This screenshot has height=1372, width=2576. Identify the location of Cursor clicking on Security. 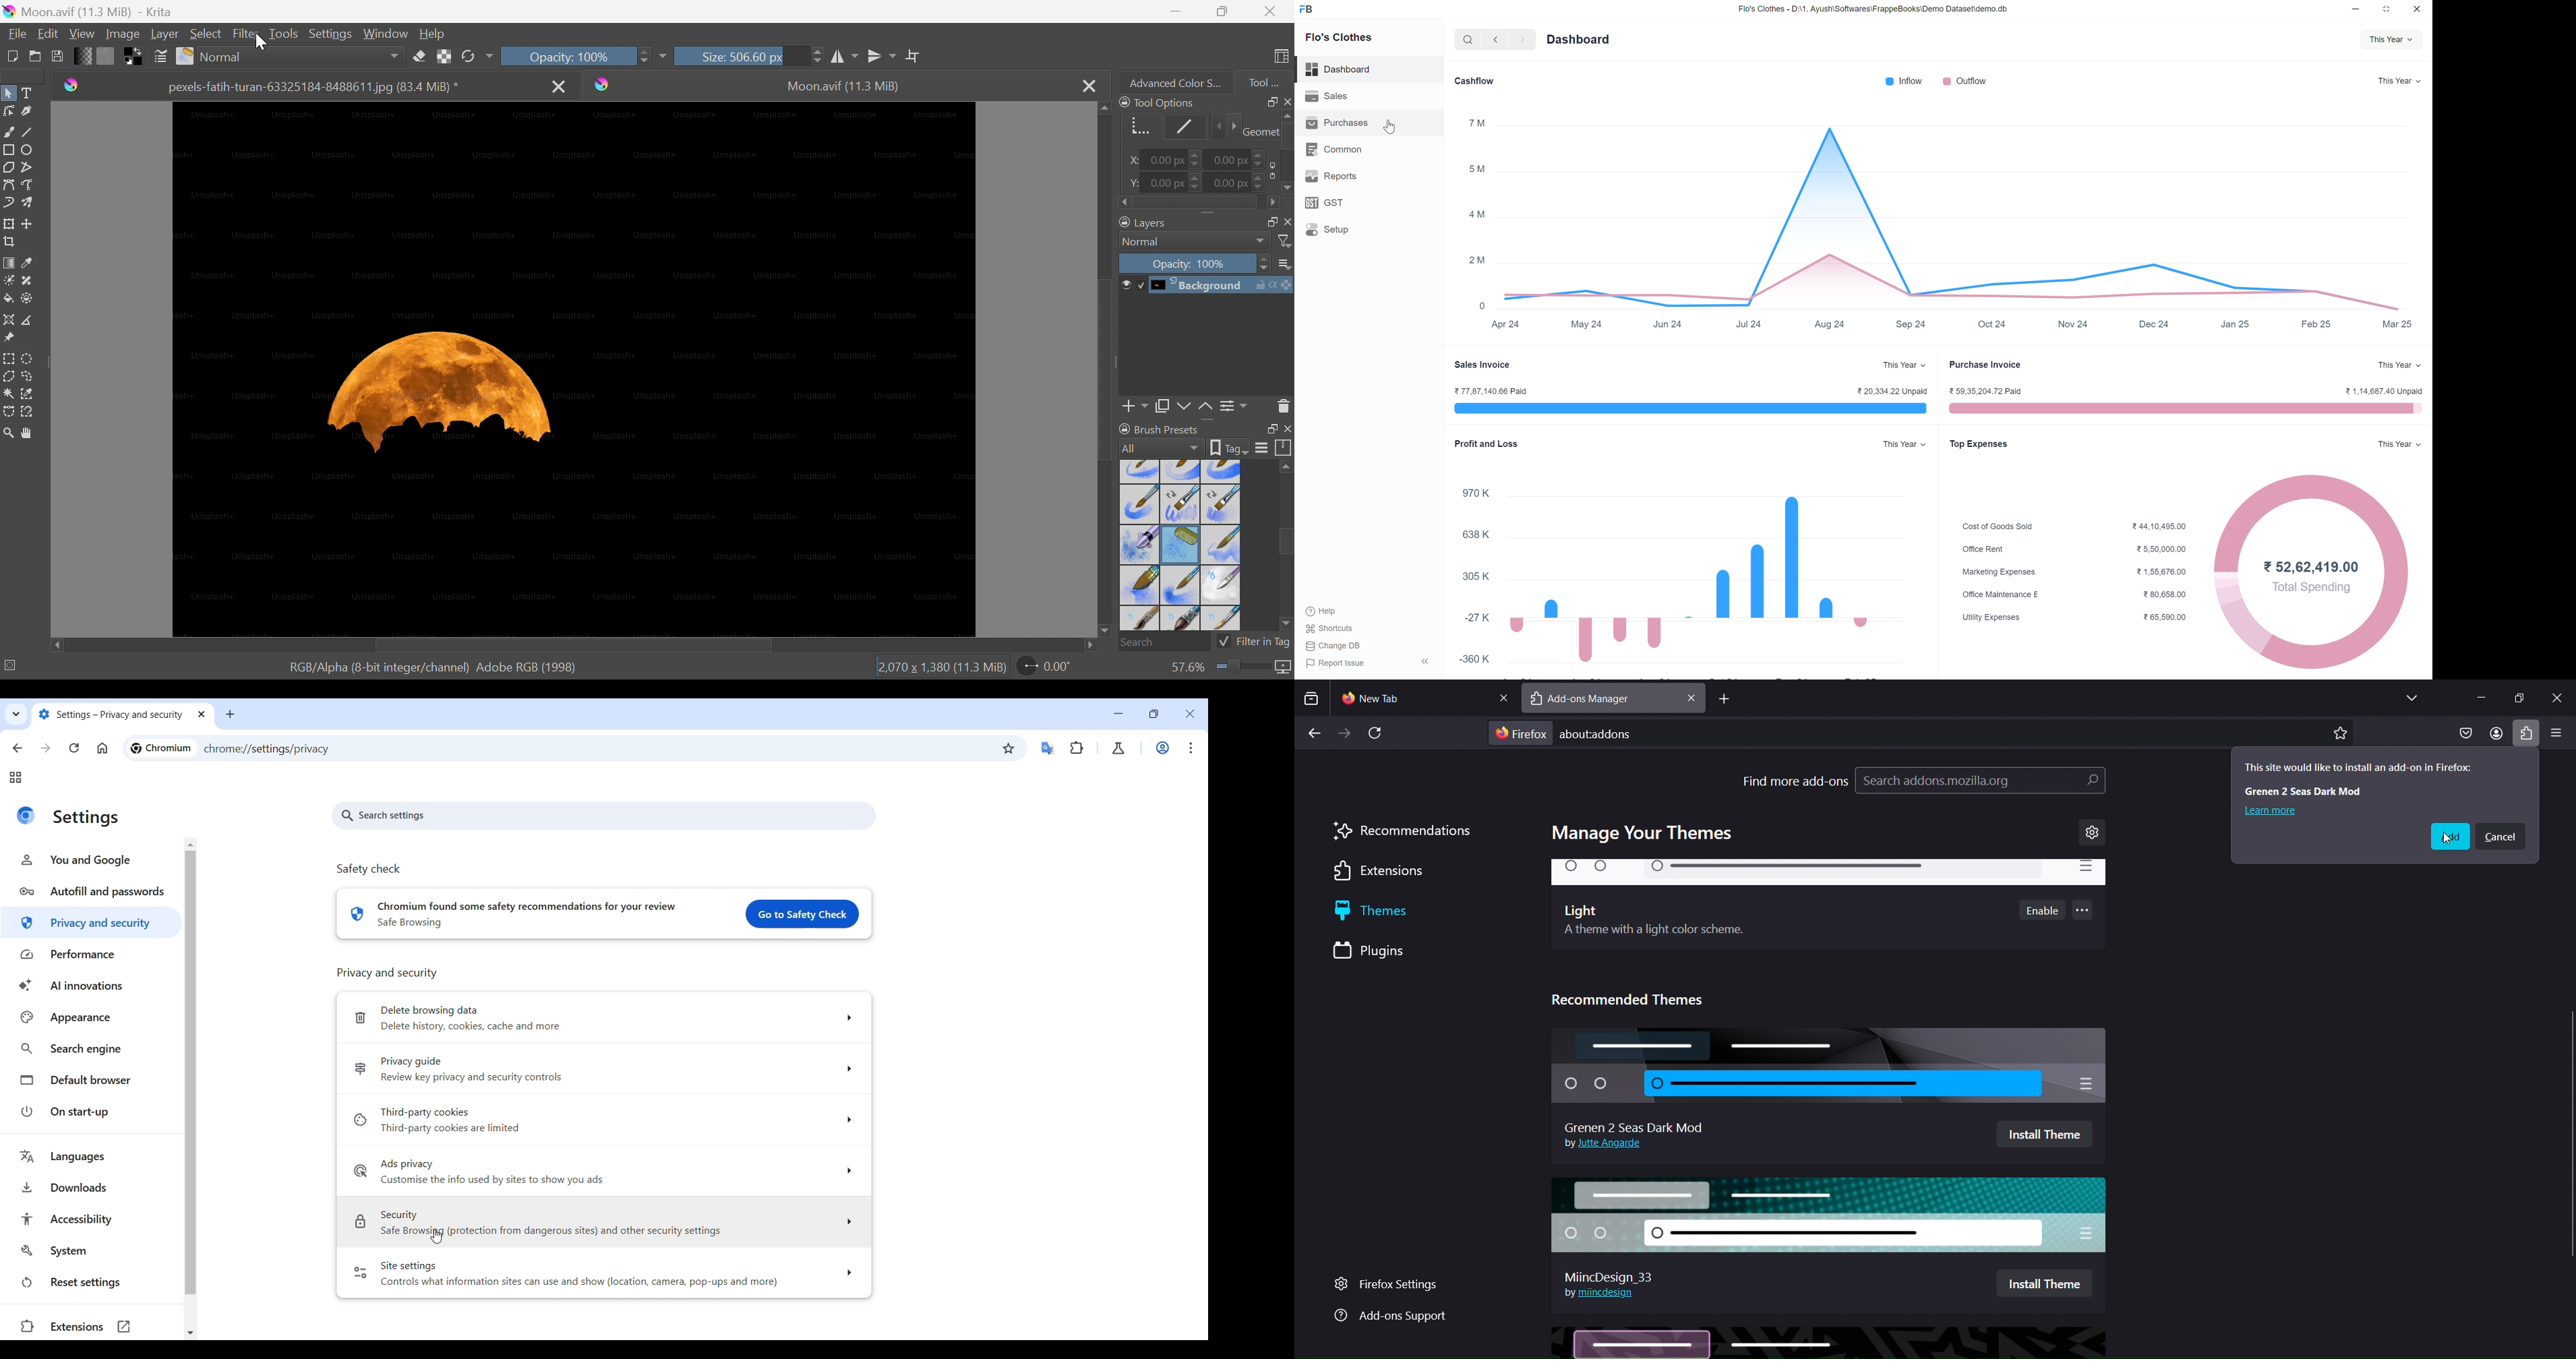
(436, 1241).